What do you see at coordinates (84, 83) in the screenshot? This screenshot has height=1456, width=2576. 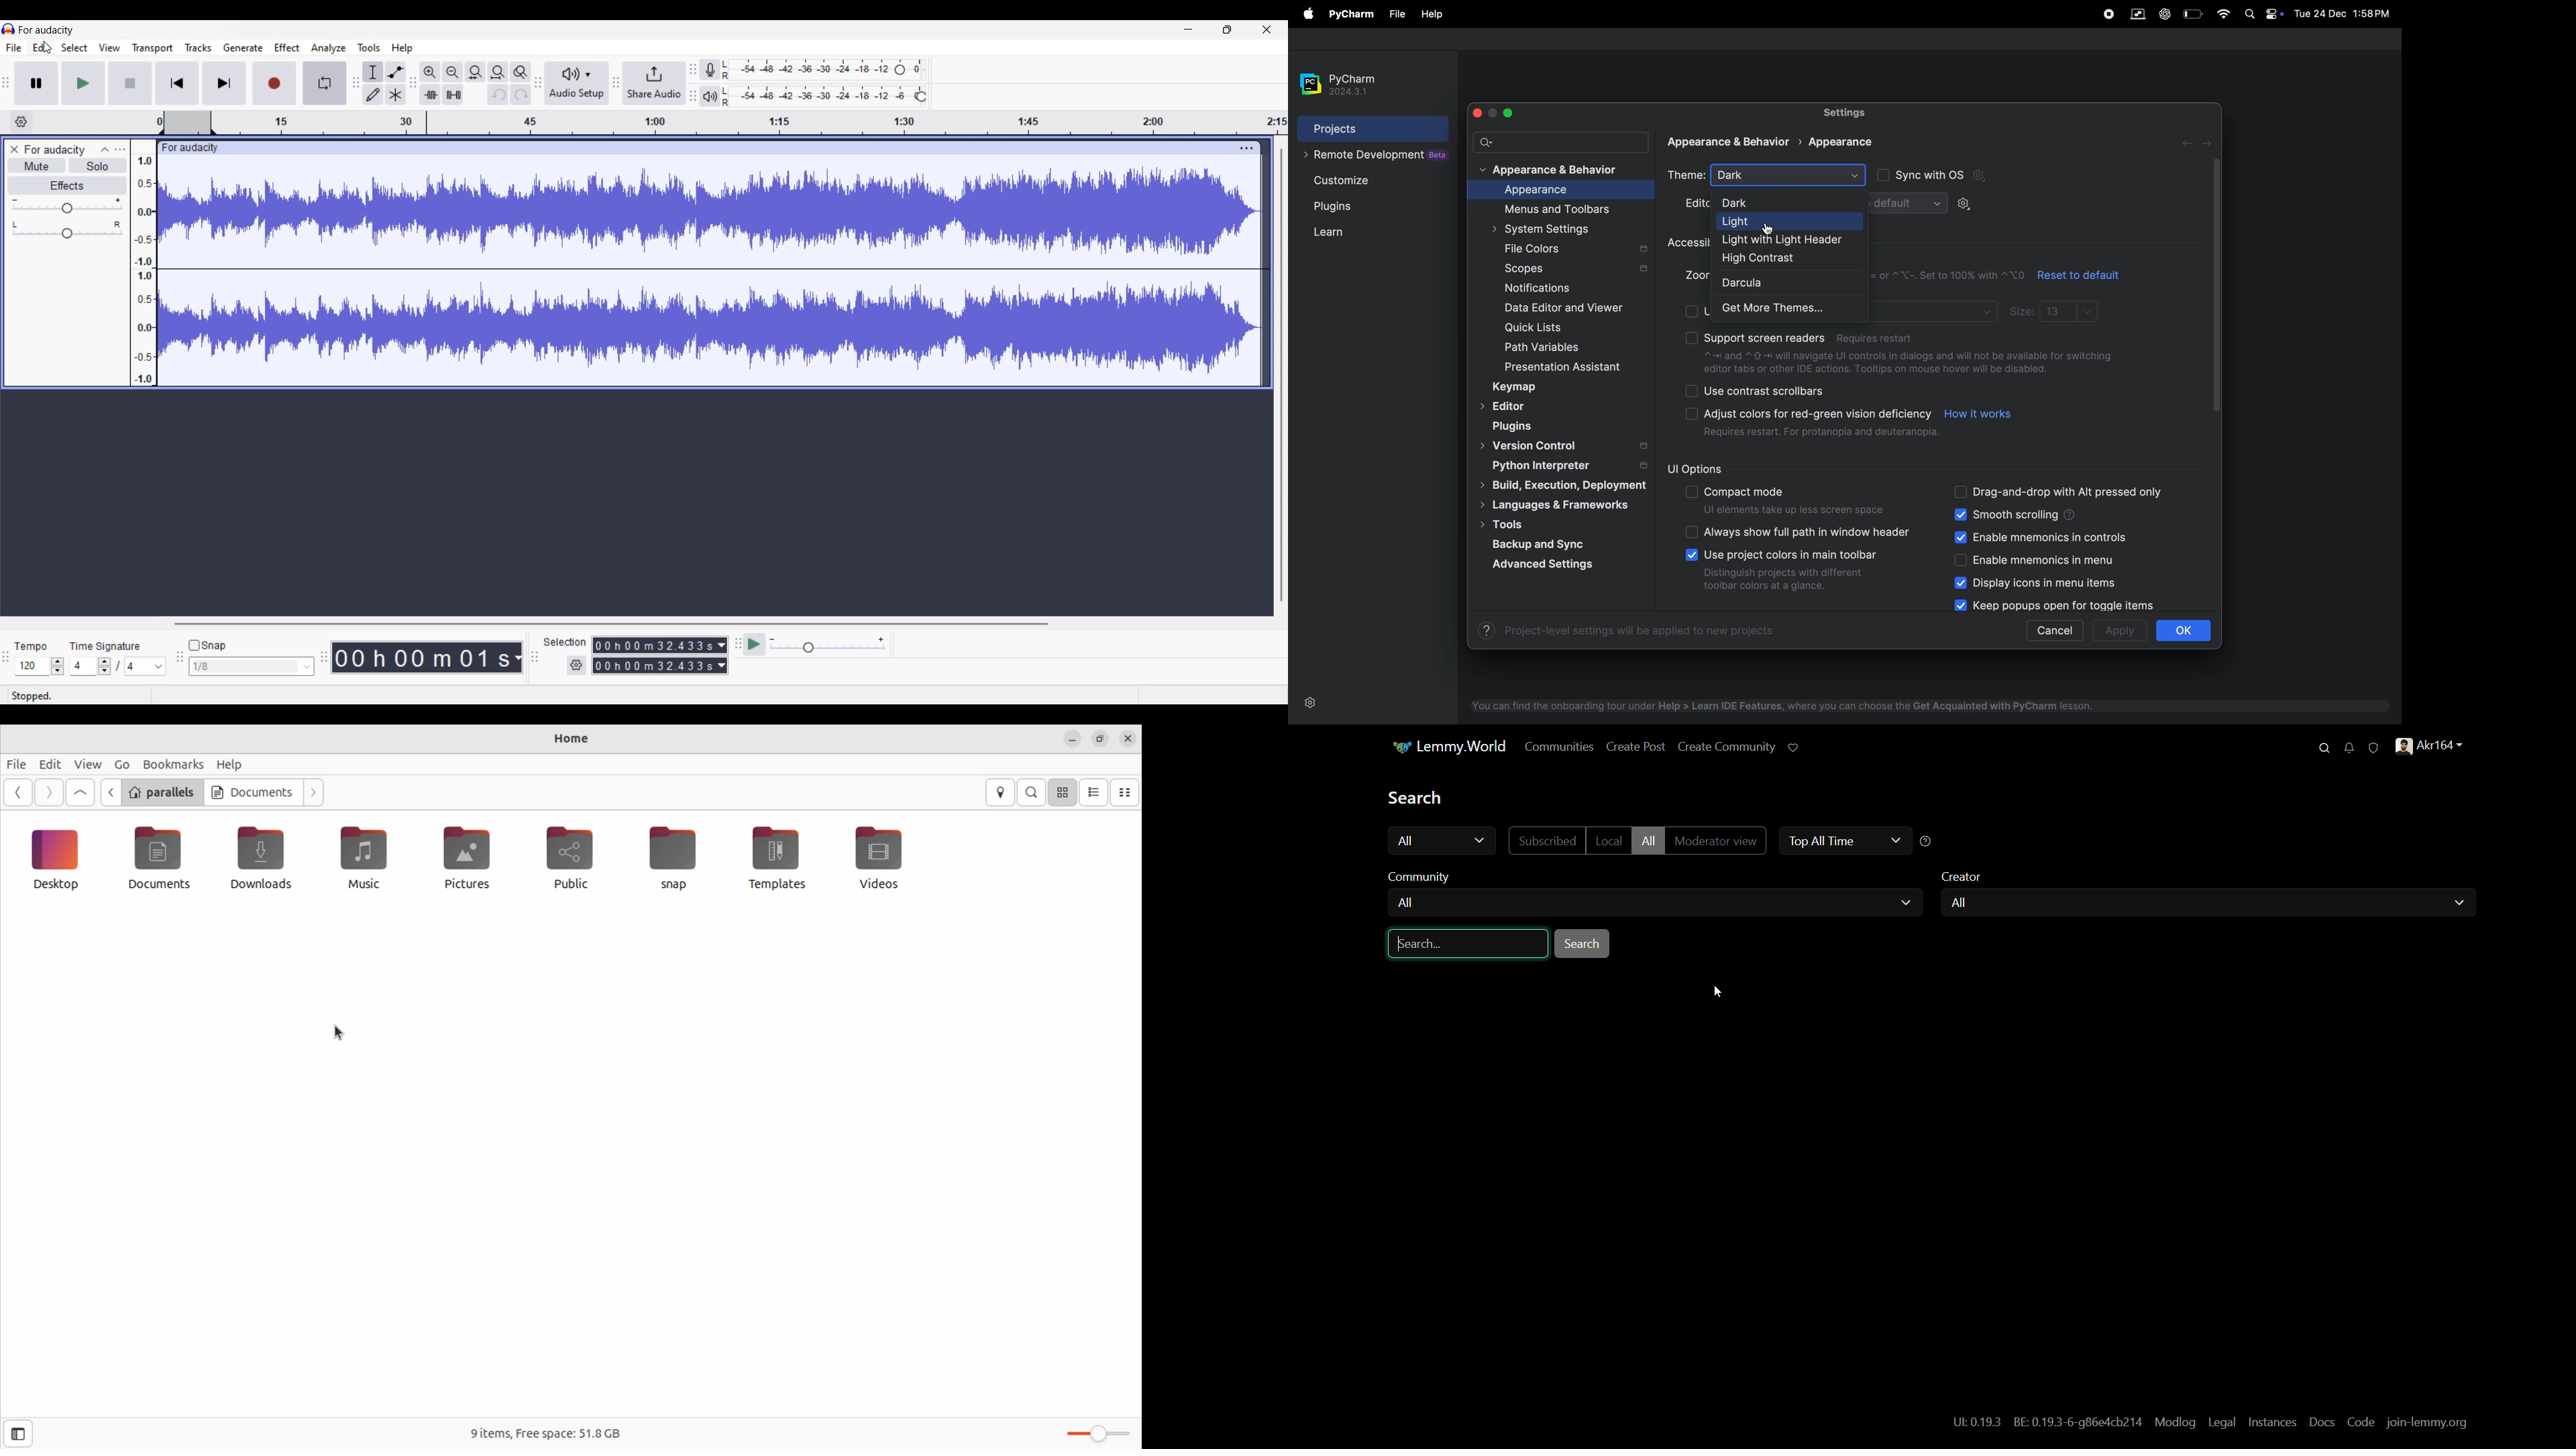 I see `Play/Play once` at bounding box center [84, 83].